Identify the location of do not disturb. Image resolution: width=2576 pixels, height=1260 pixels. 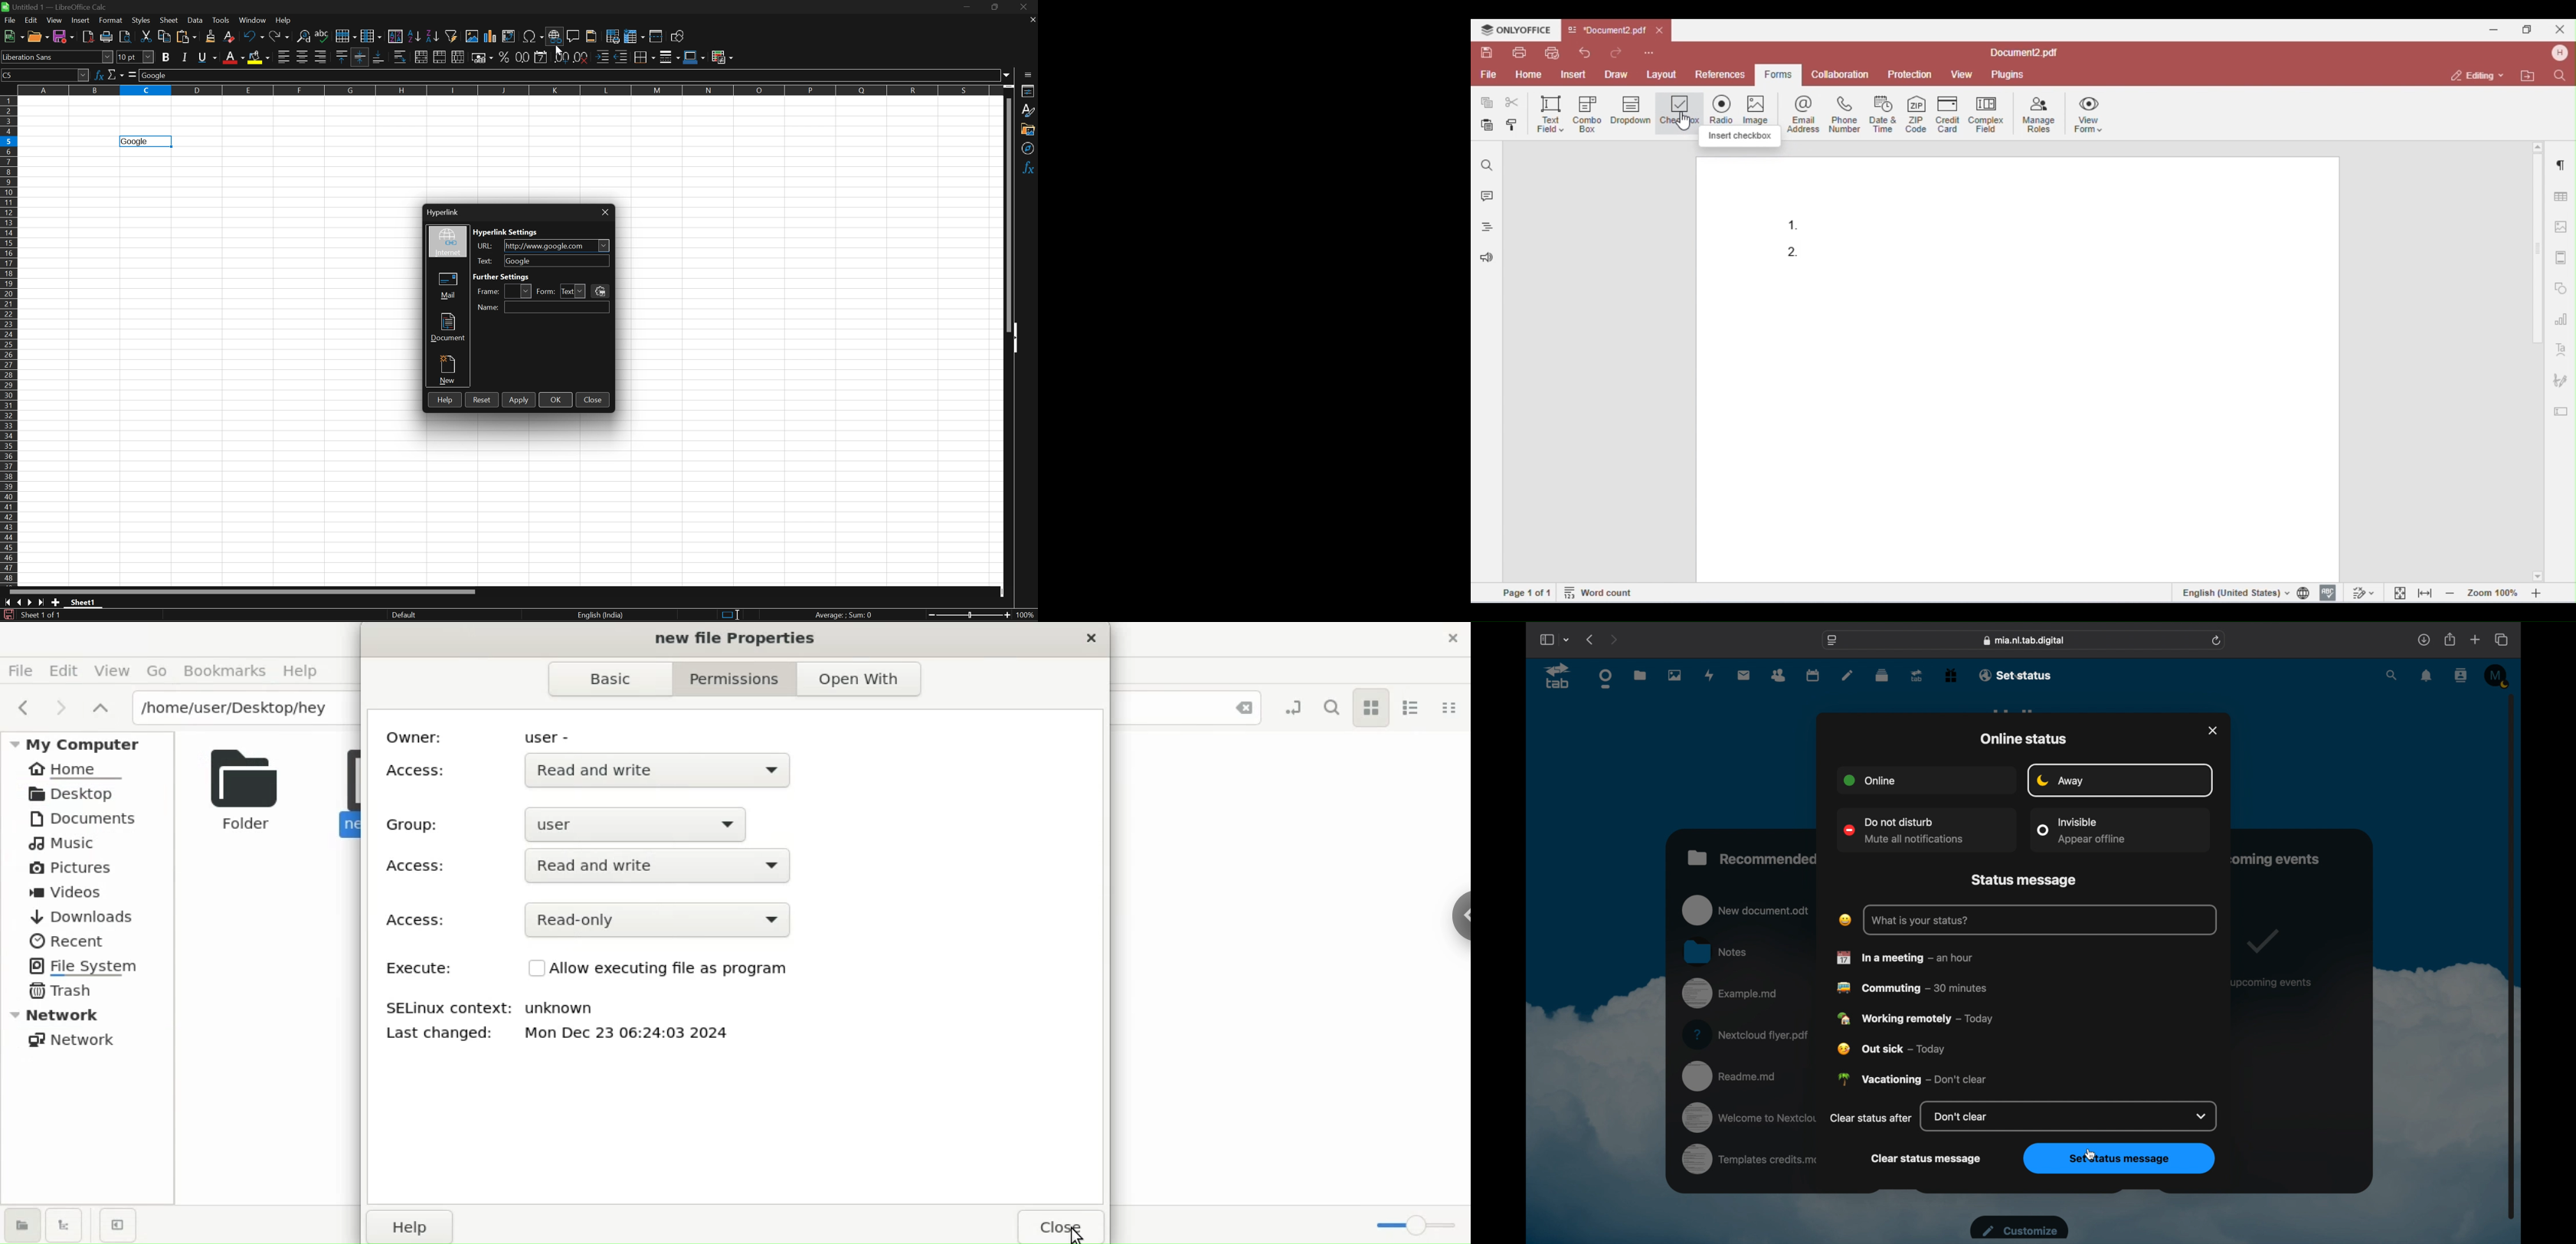
(1905, 832).